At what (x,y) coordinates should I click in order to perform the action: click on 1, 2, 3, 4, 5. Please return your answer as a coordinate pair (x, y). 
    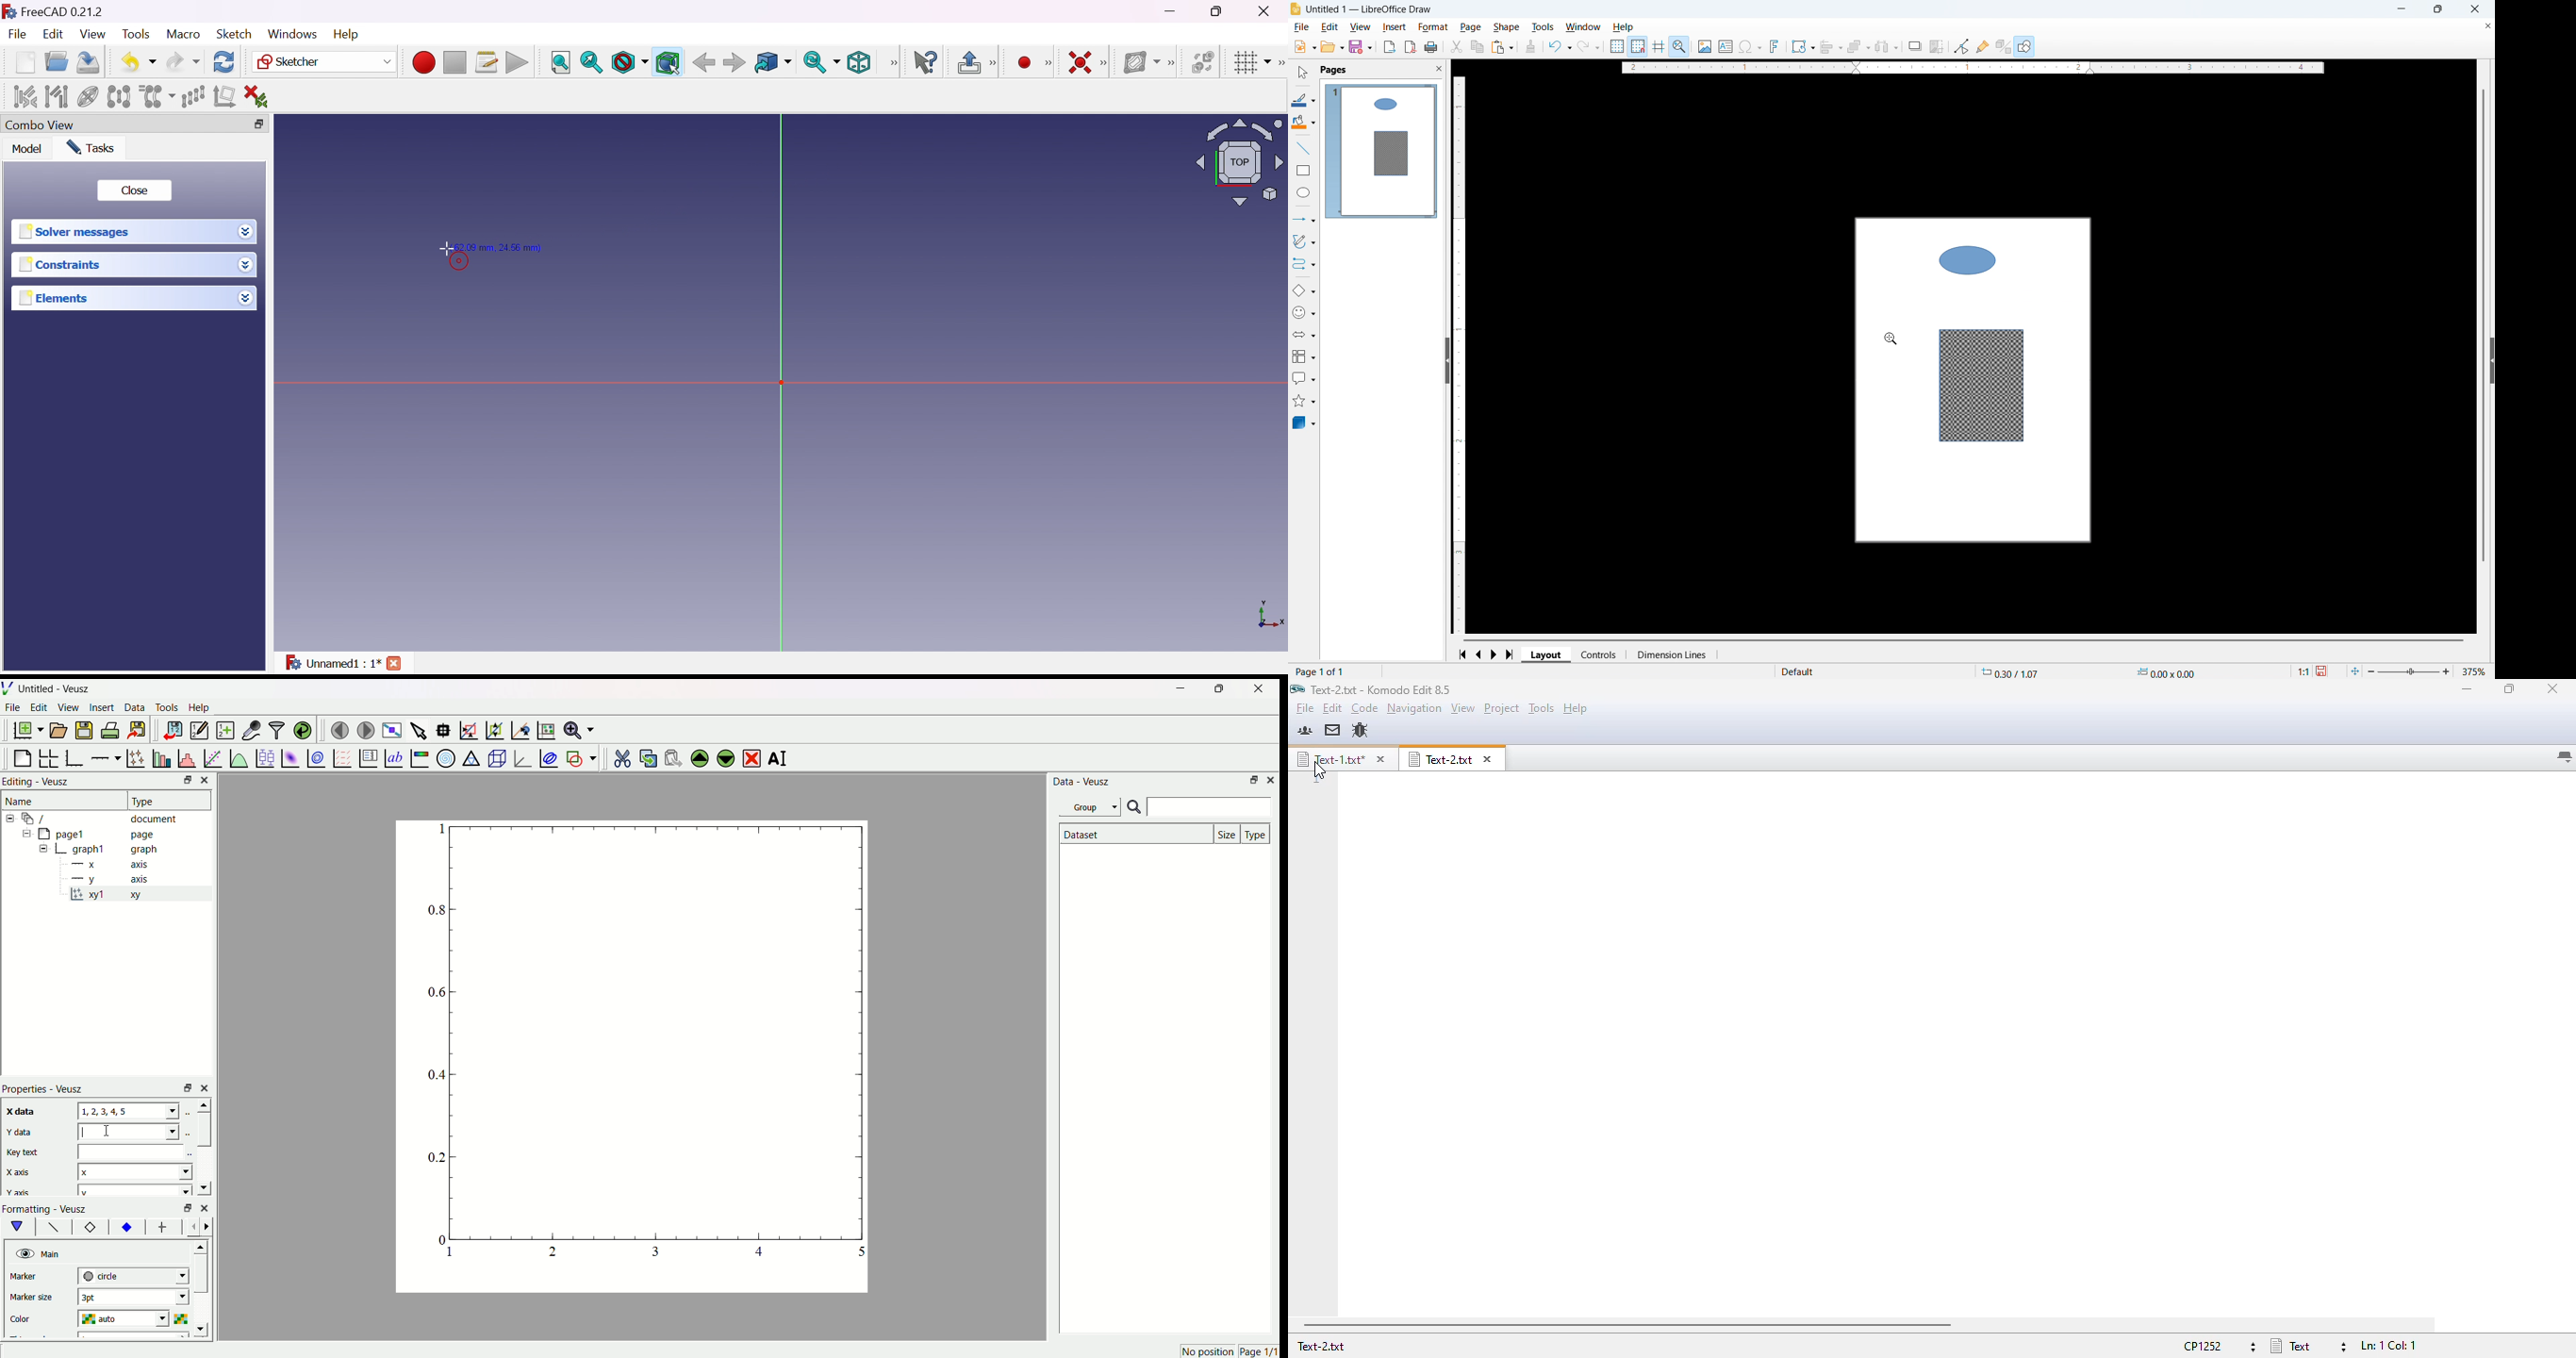
    Looking at the image, I should click on (129, 1111).